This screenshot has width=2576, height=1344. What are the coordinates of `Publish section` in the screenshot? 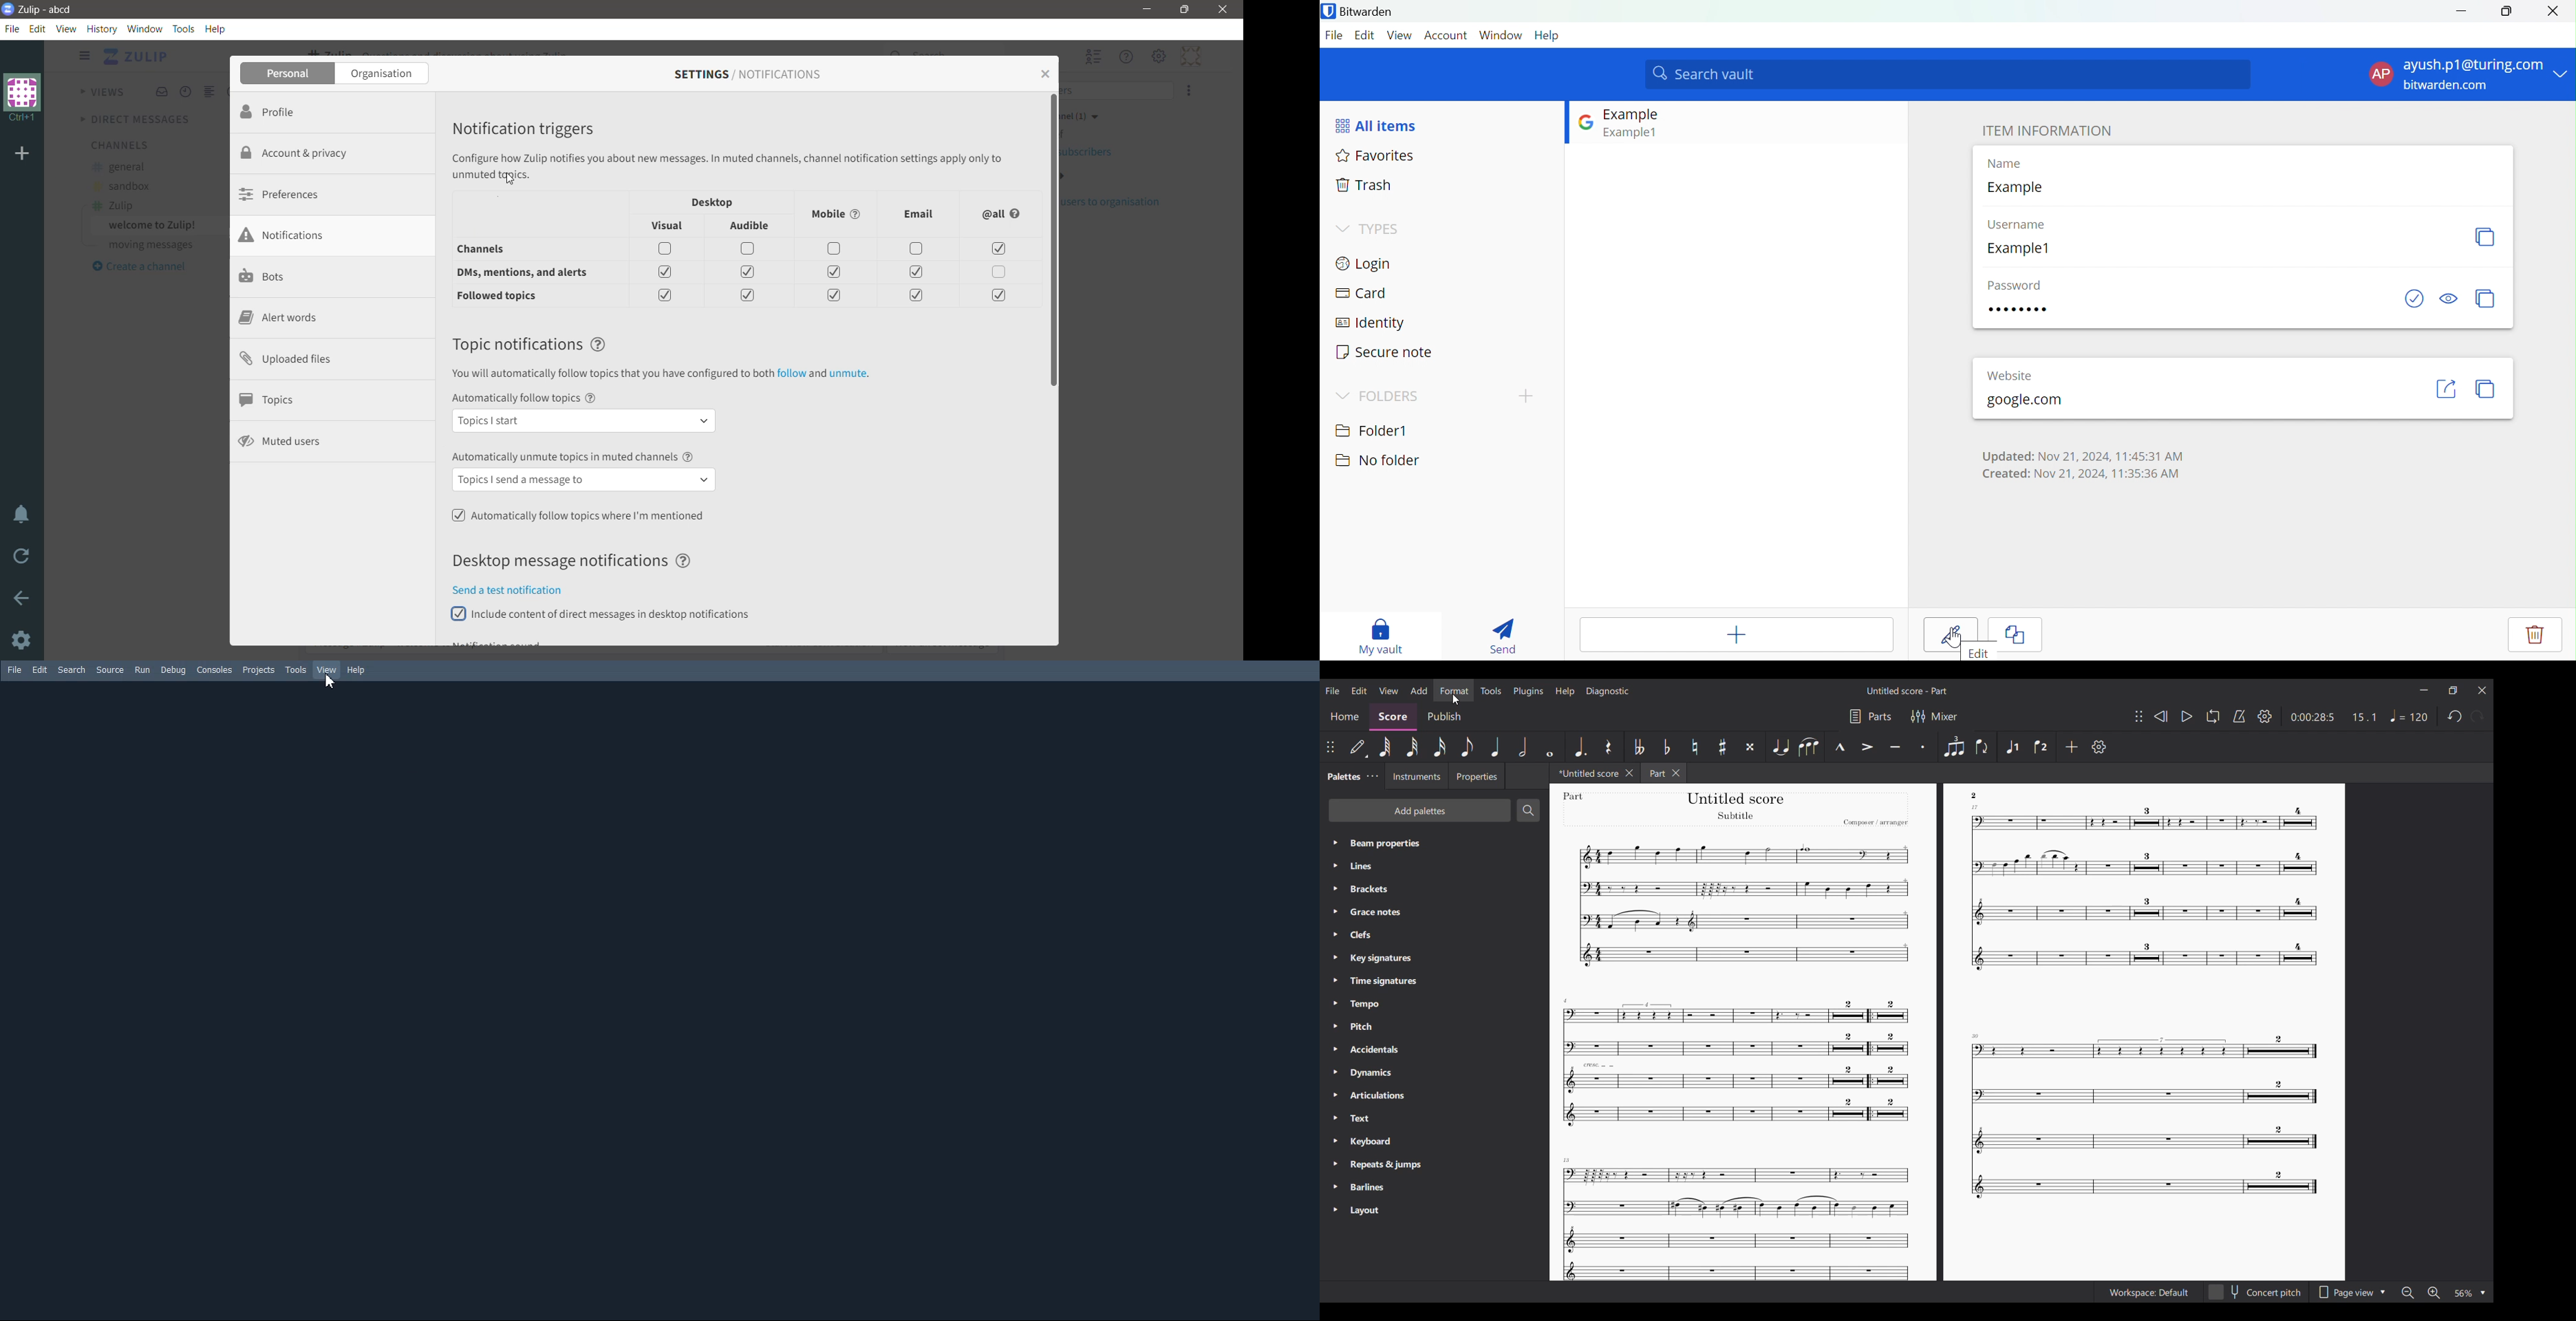 It's located at (1444, 717).